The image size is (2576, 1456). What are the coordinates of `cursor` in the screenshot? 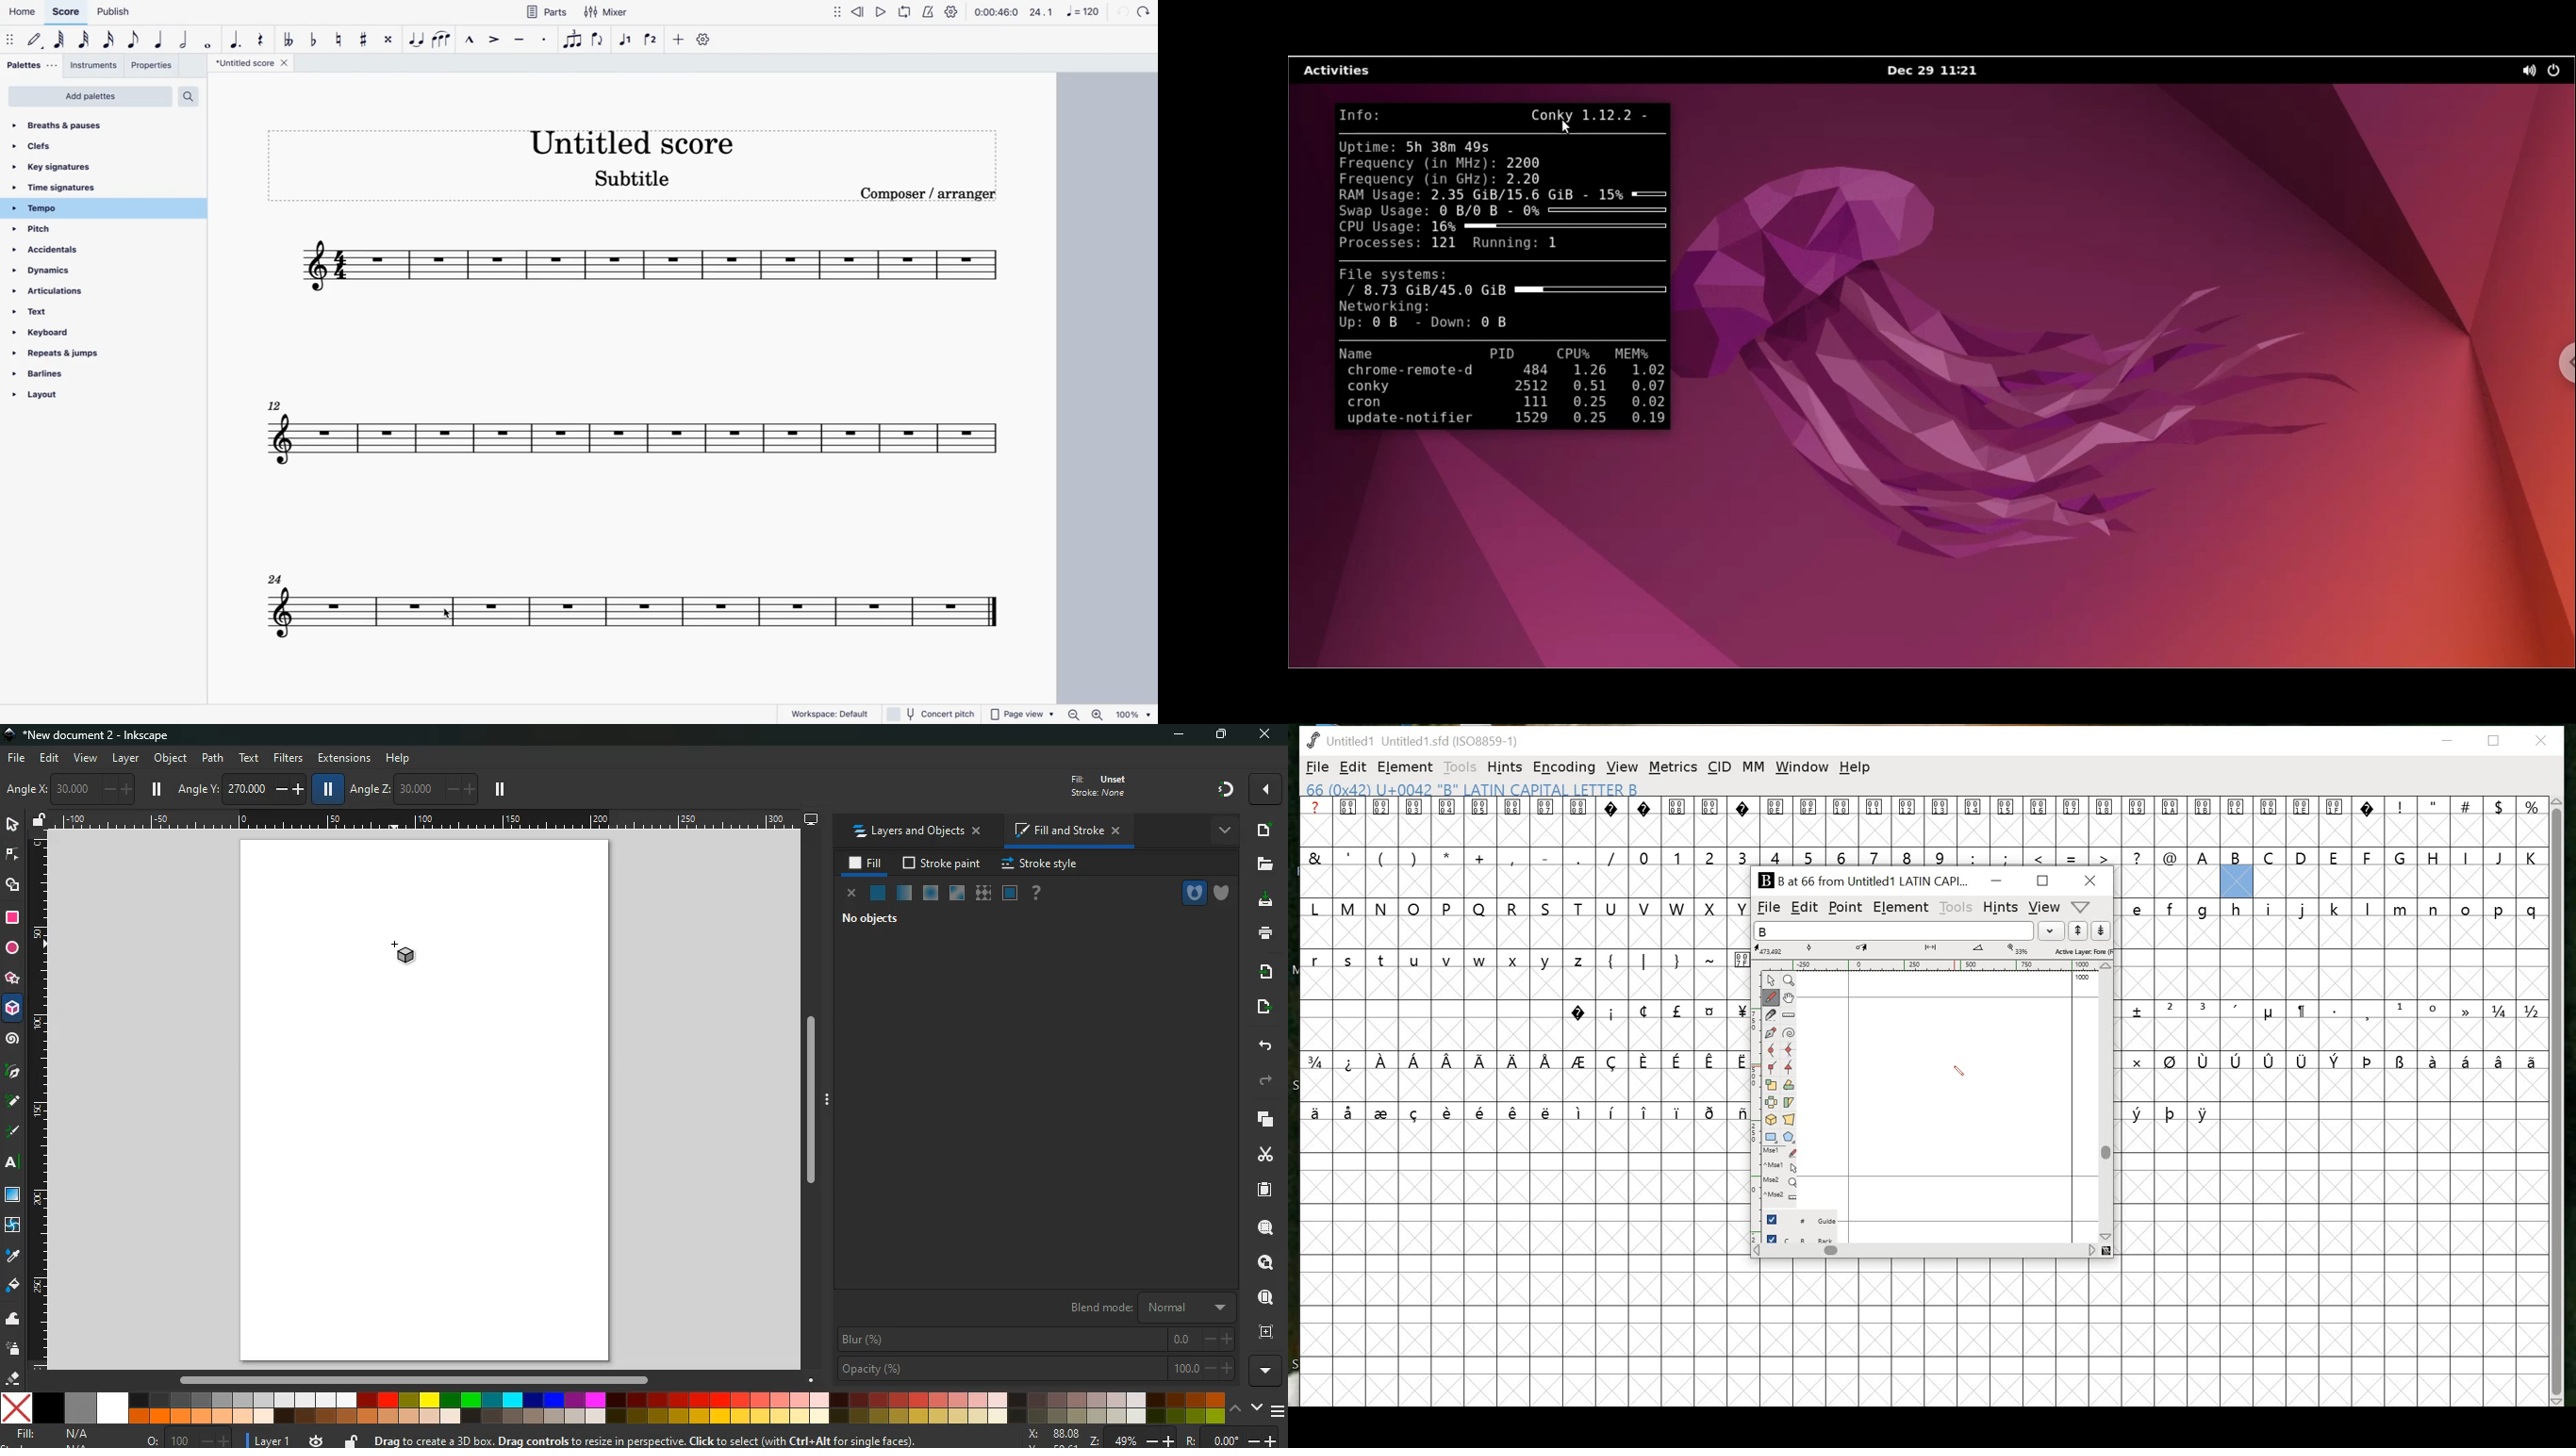 It's located at (446, 614).